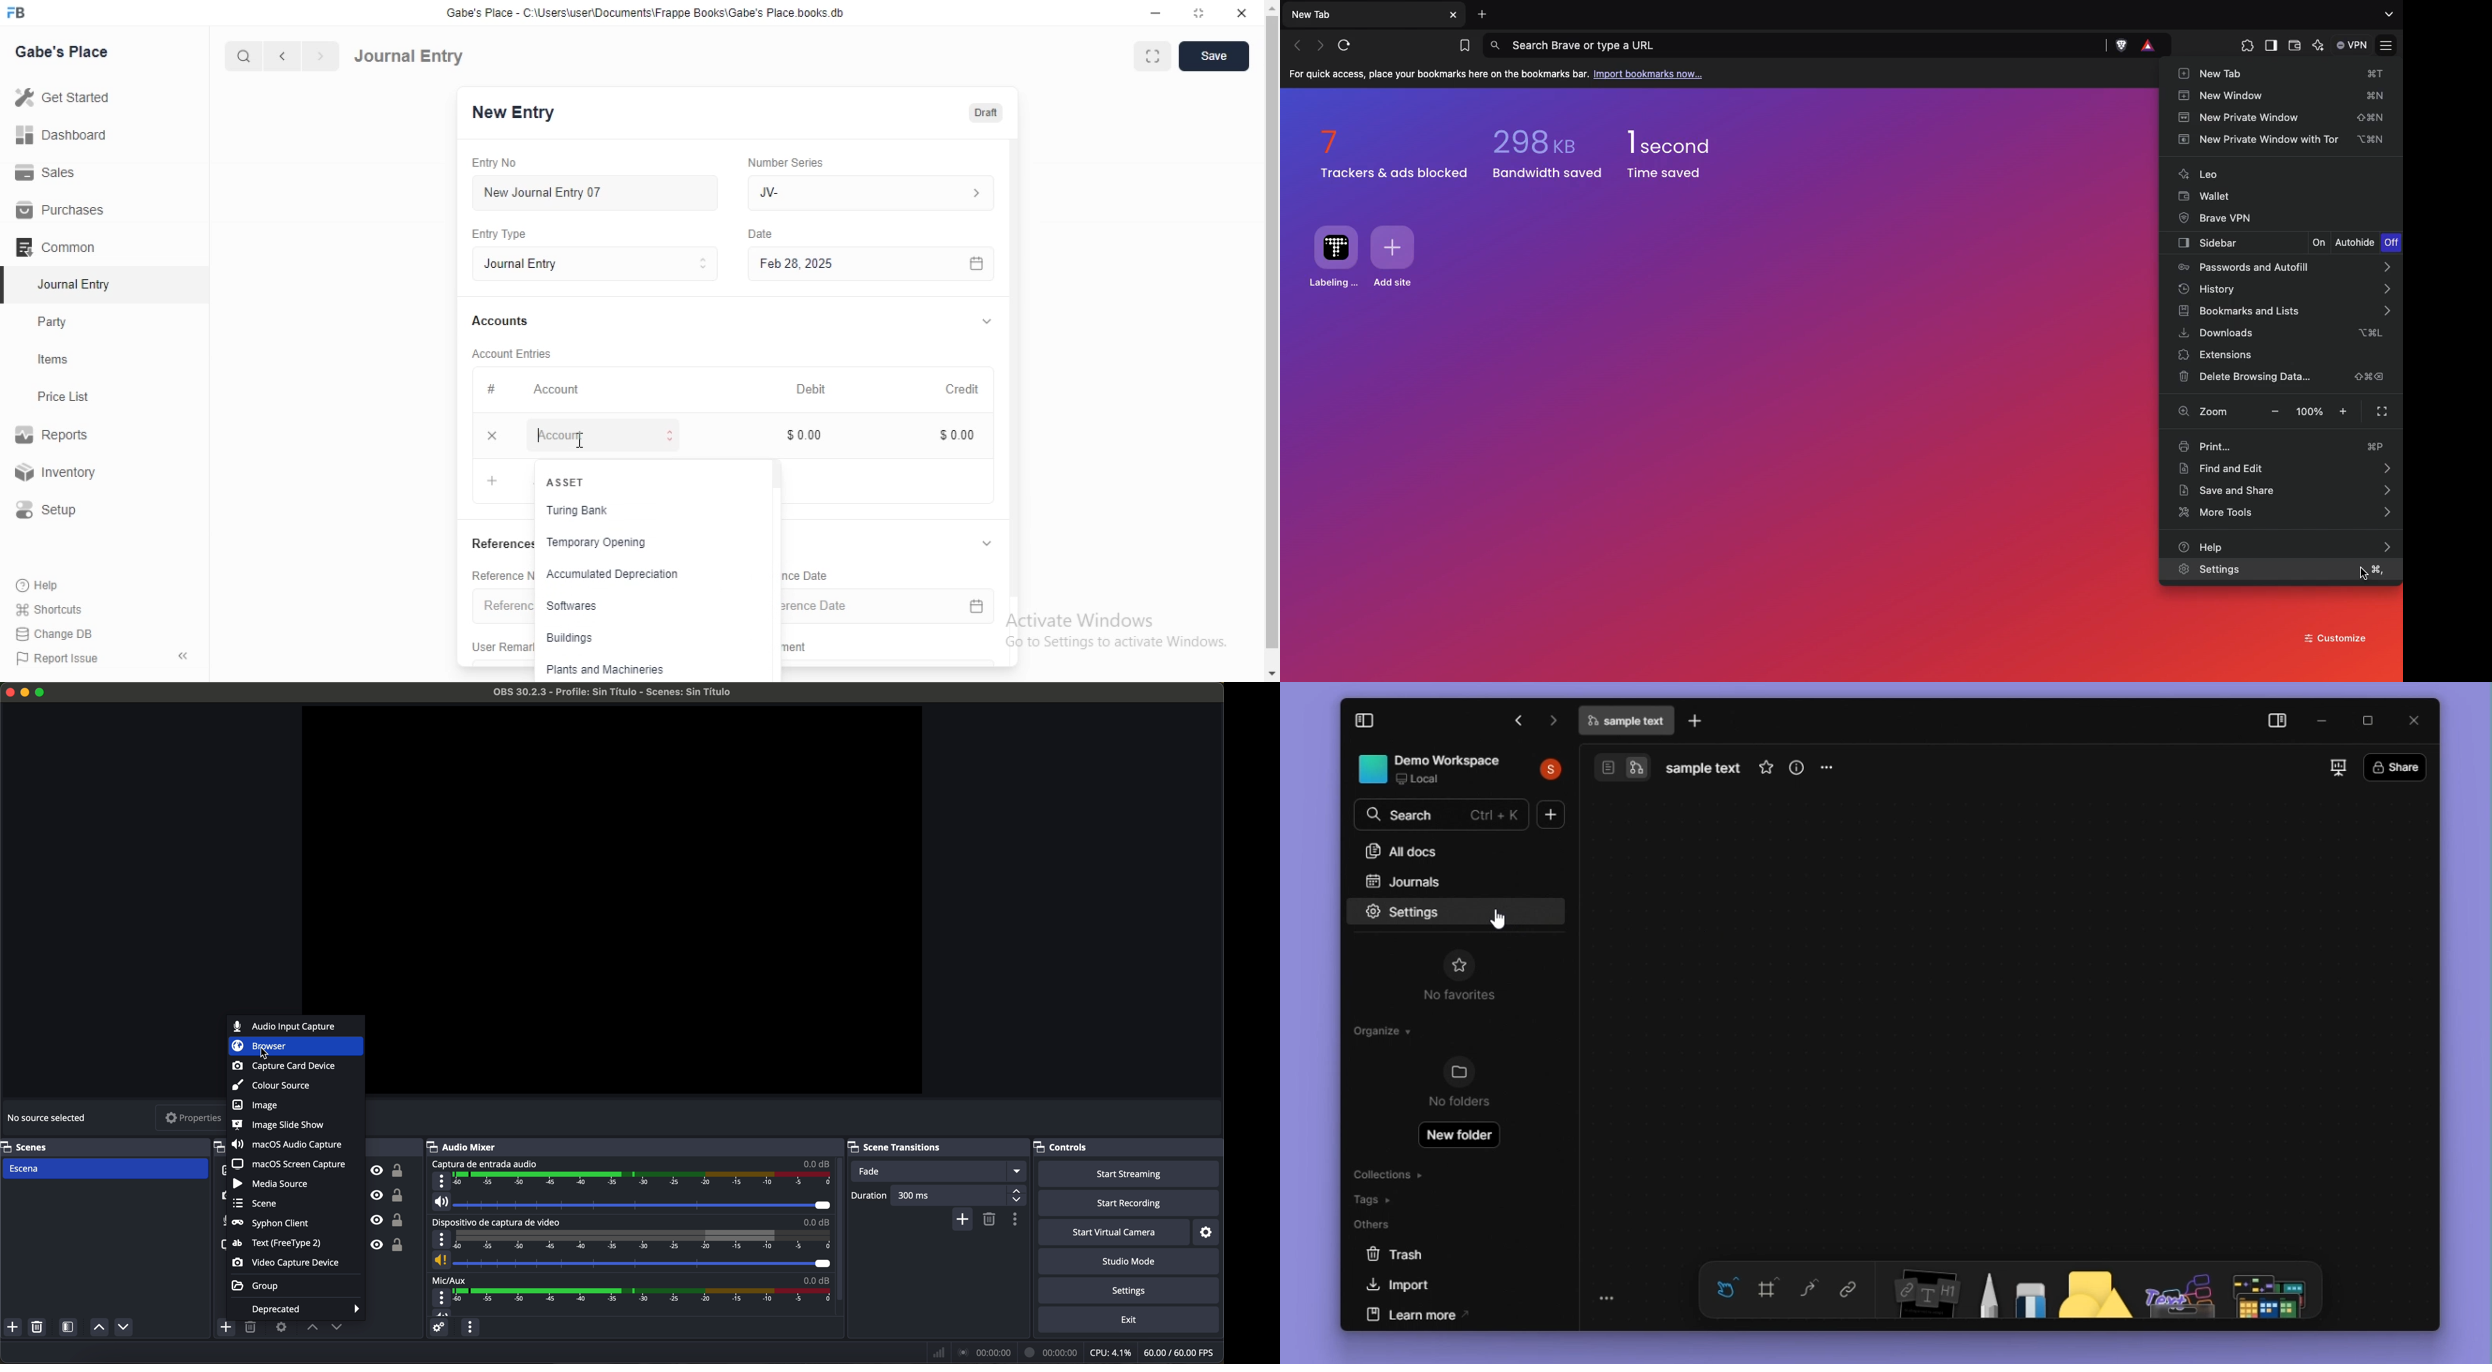 This screenshot has height=1372, width=2492. I want to click on timeline, so click(644, 1181).